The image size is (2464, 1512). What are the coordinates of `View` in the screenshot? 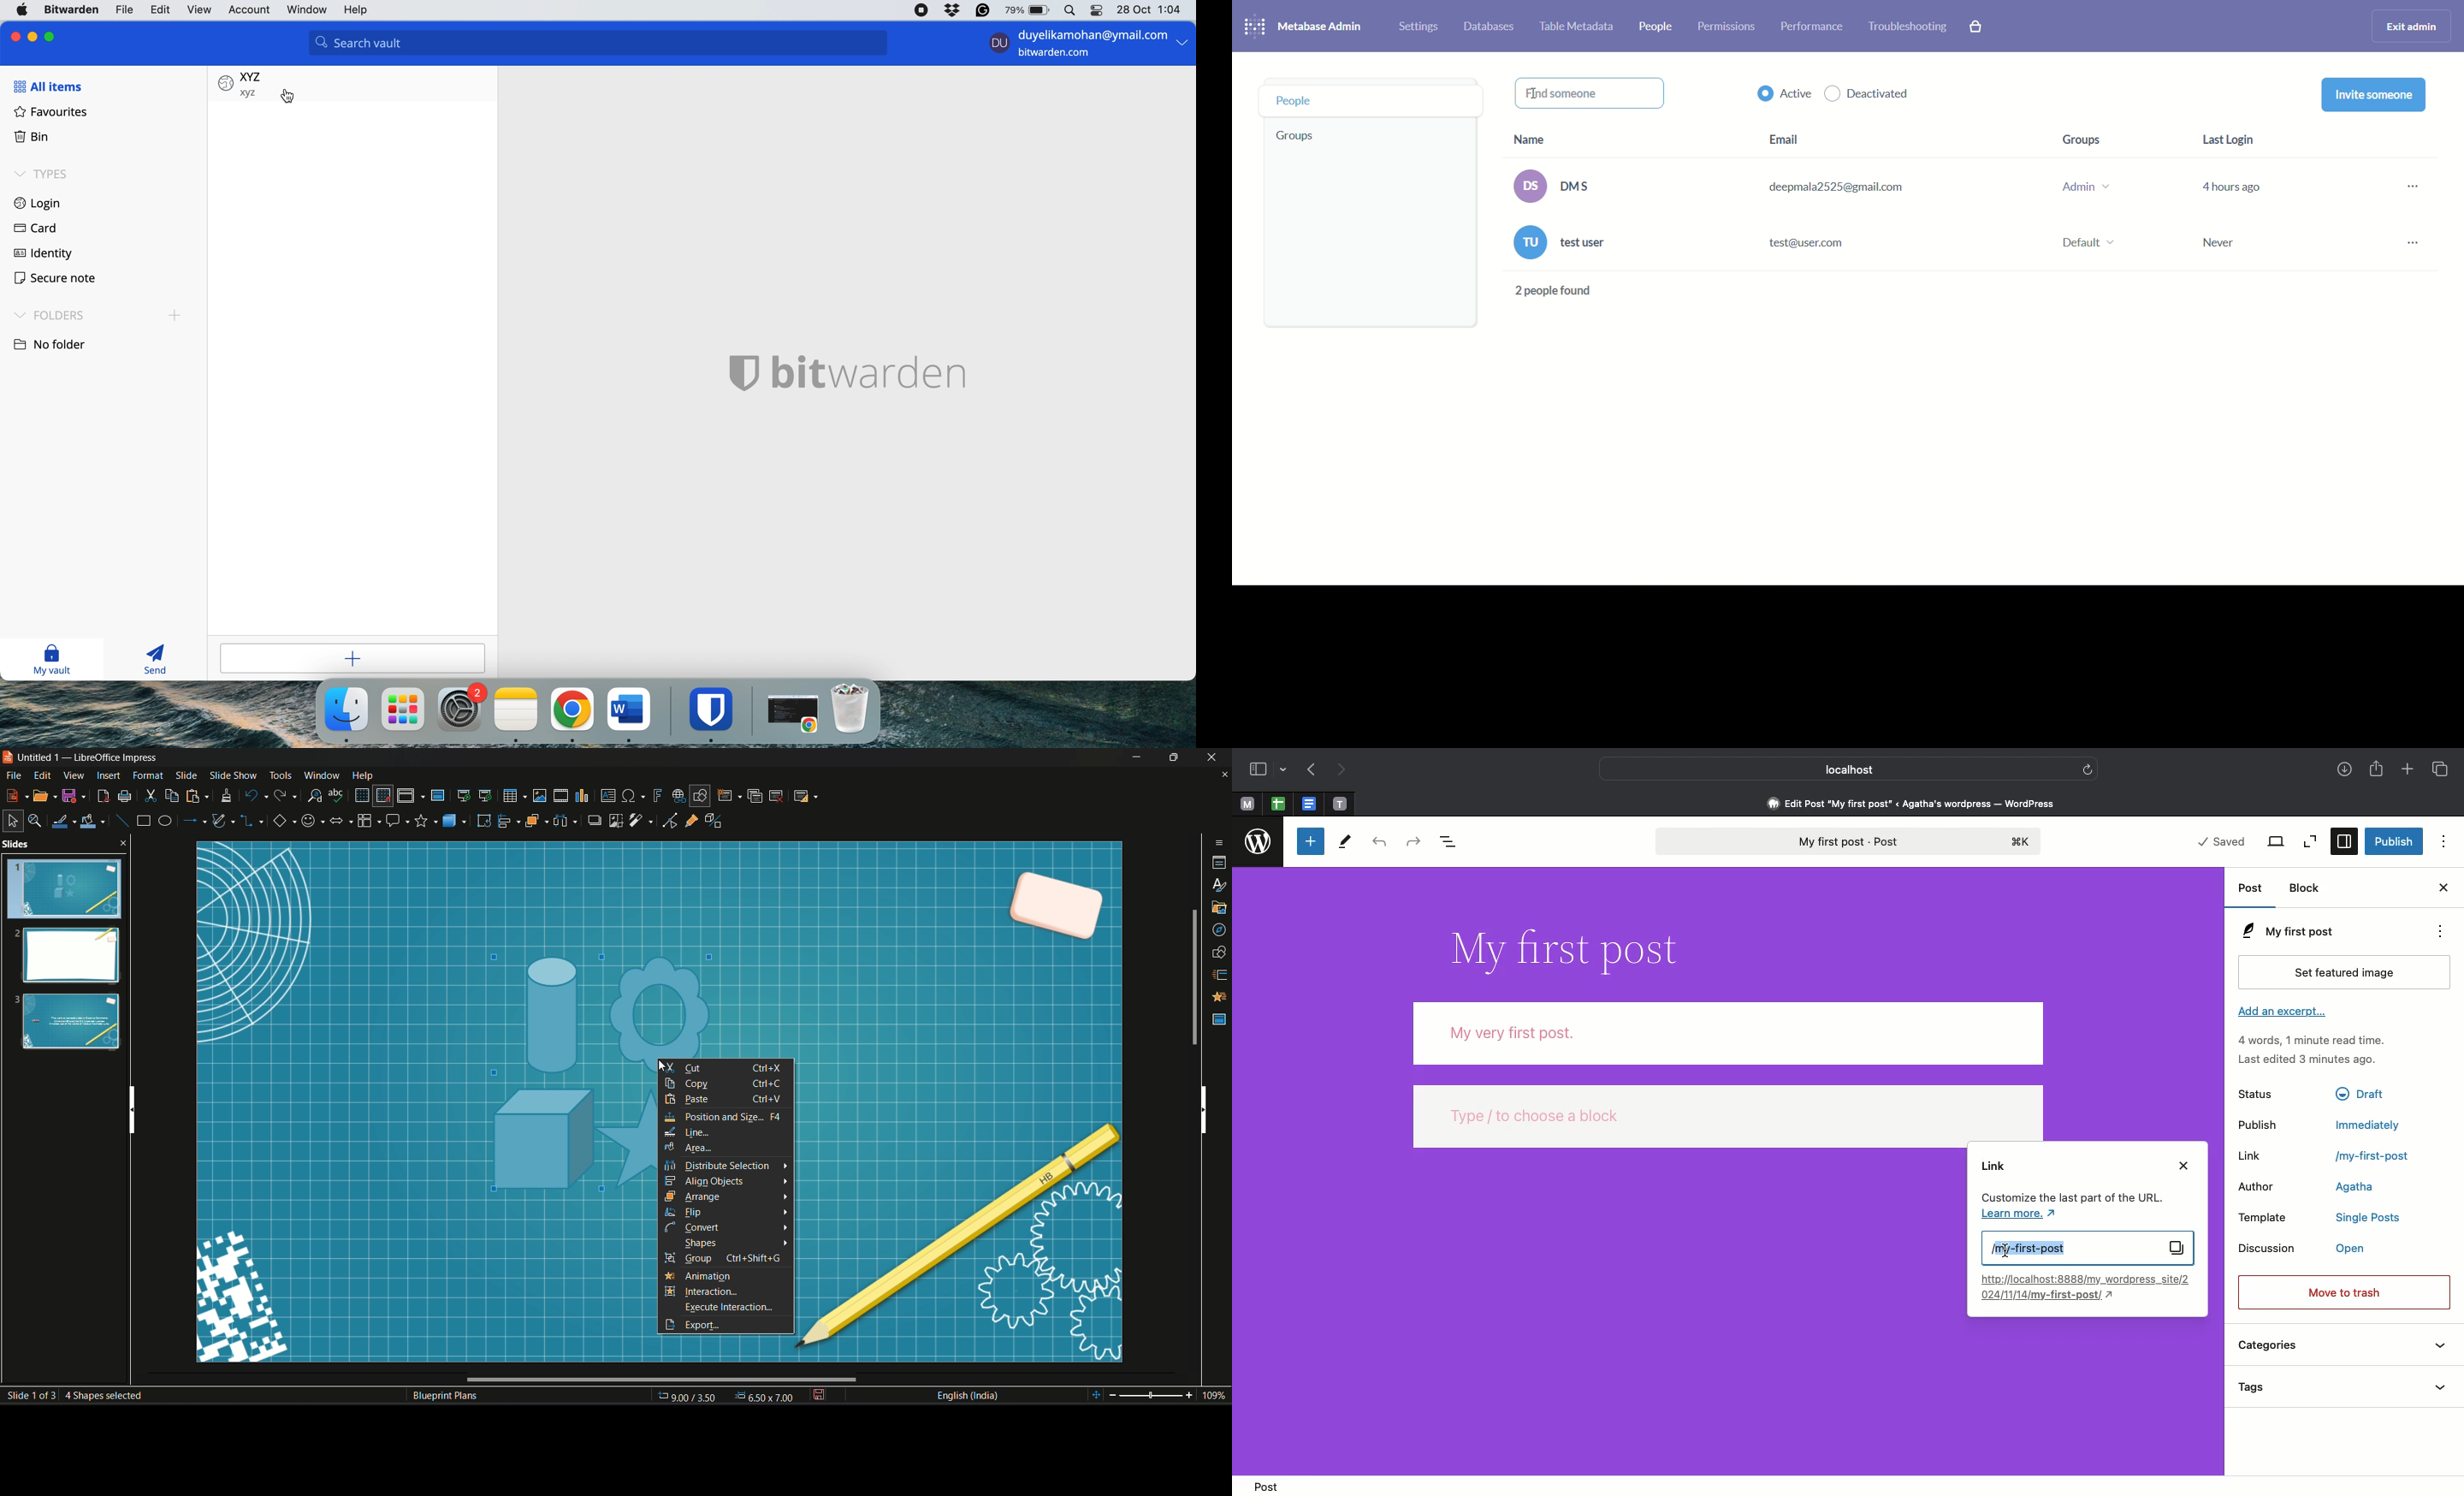 It's located at (74, 775).